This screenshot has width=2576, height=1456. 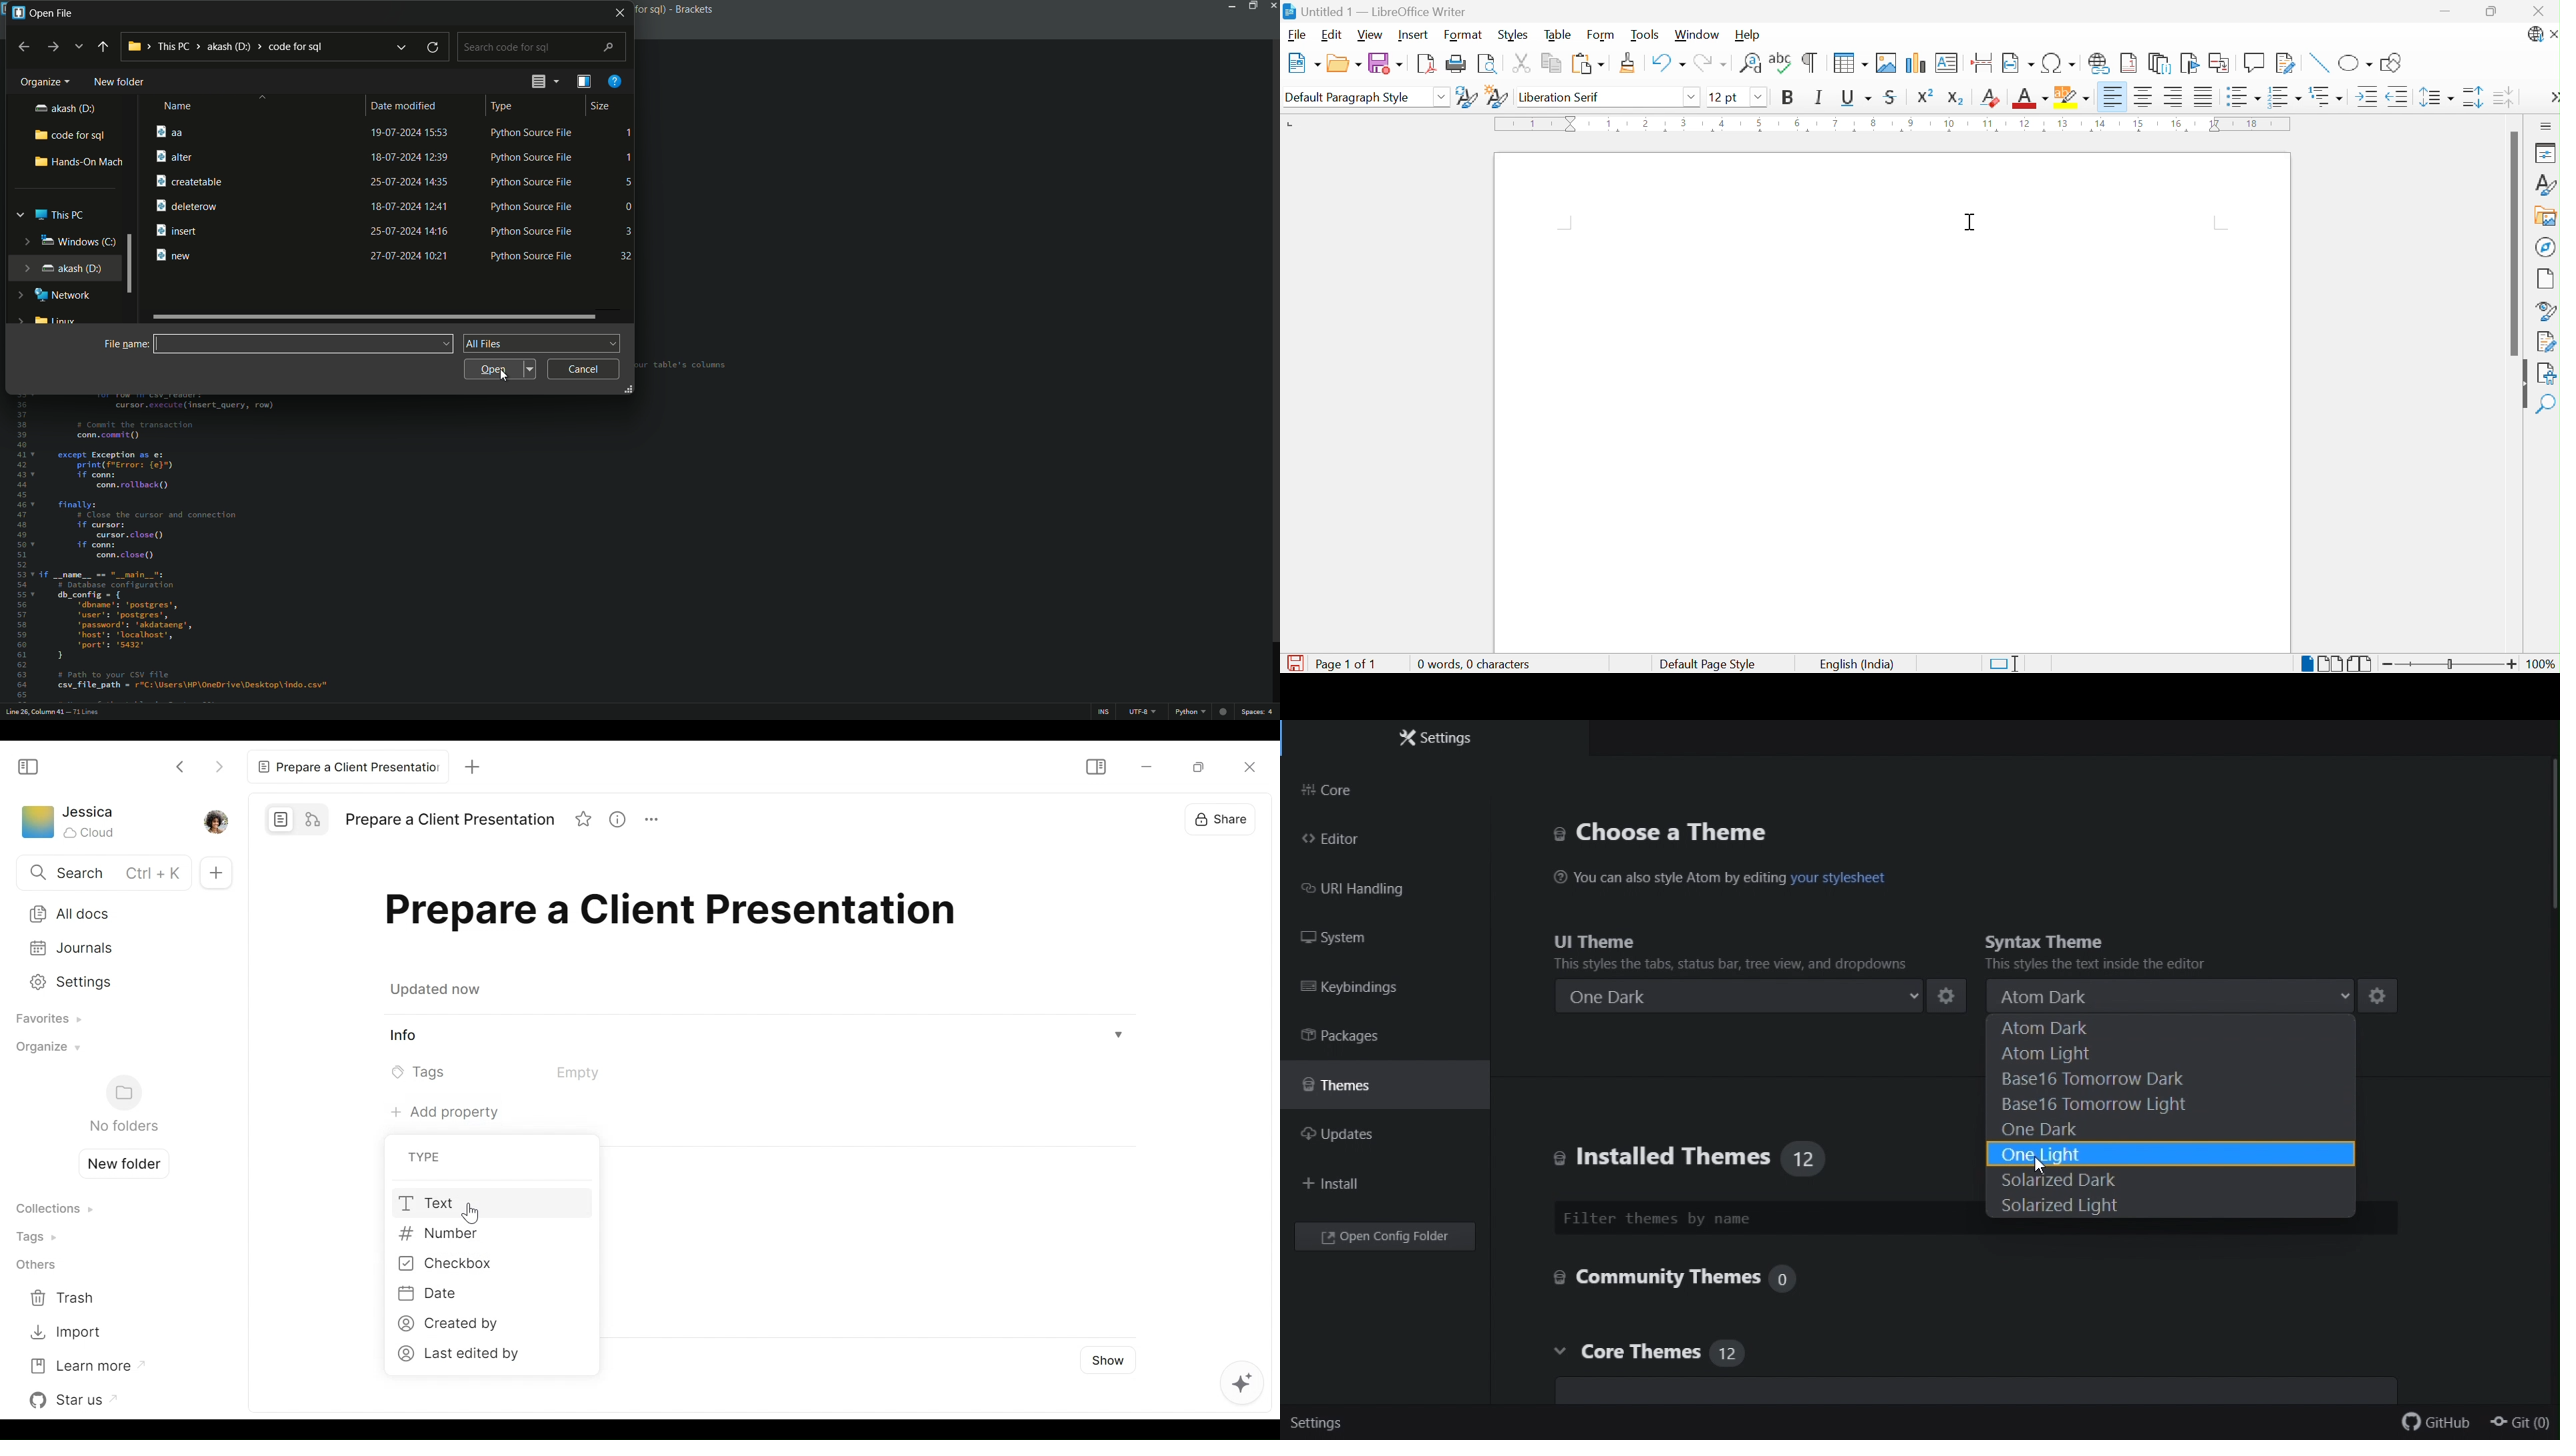 I want to click on Python Source File, so click(x=535, y=231).